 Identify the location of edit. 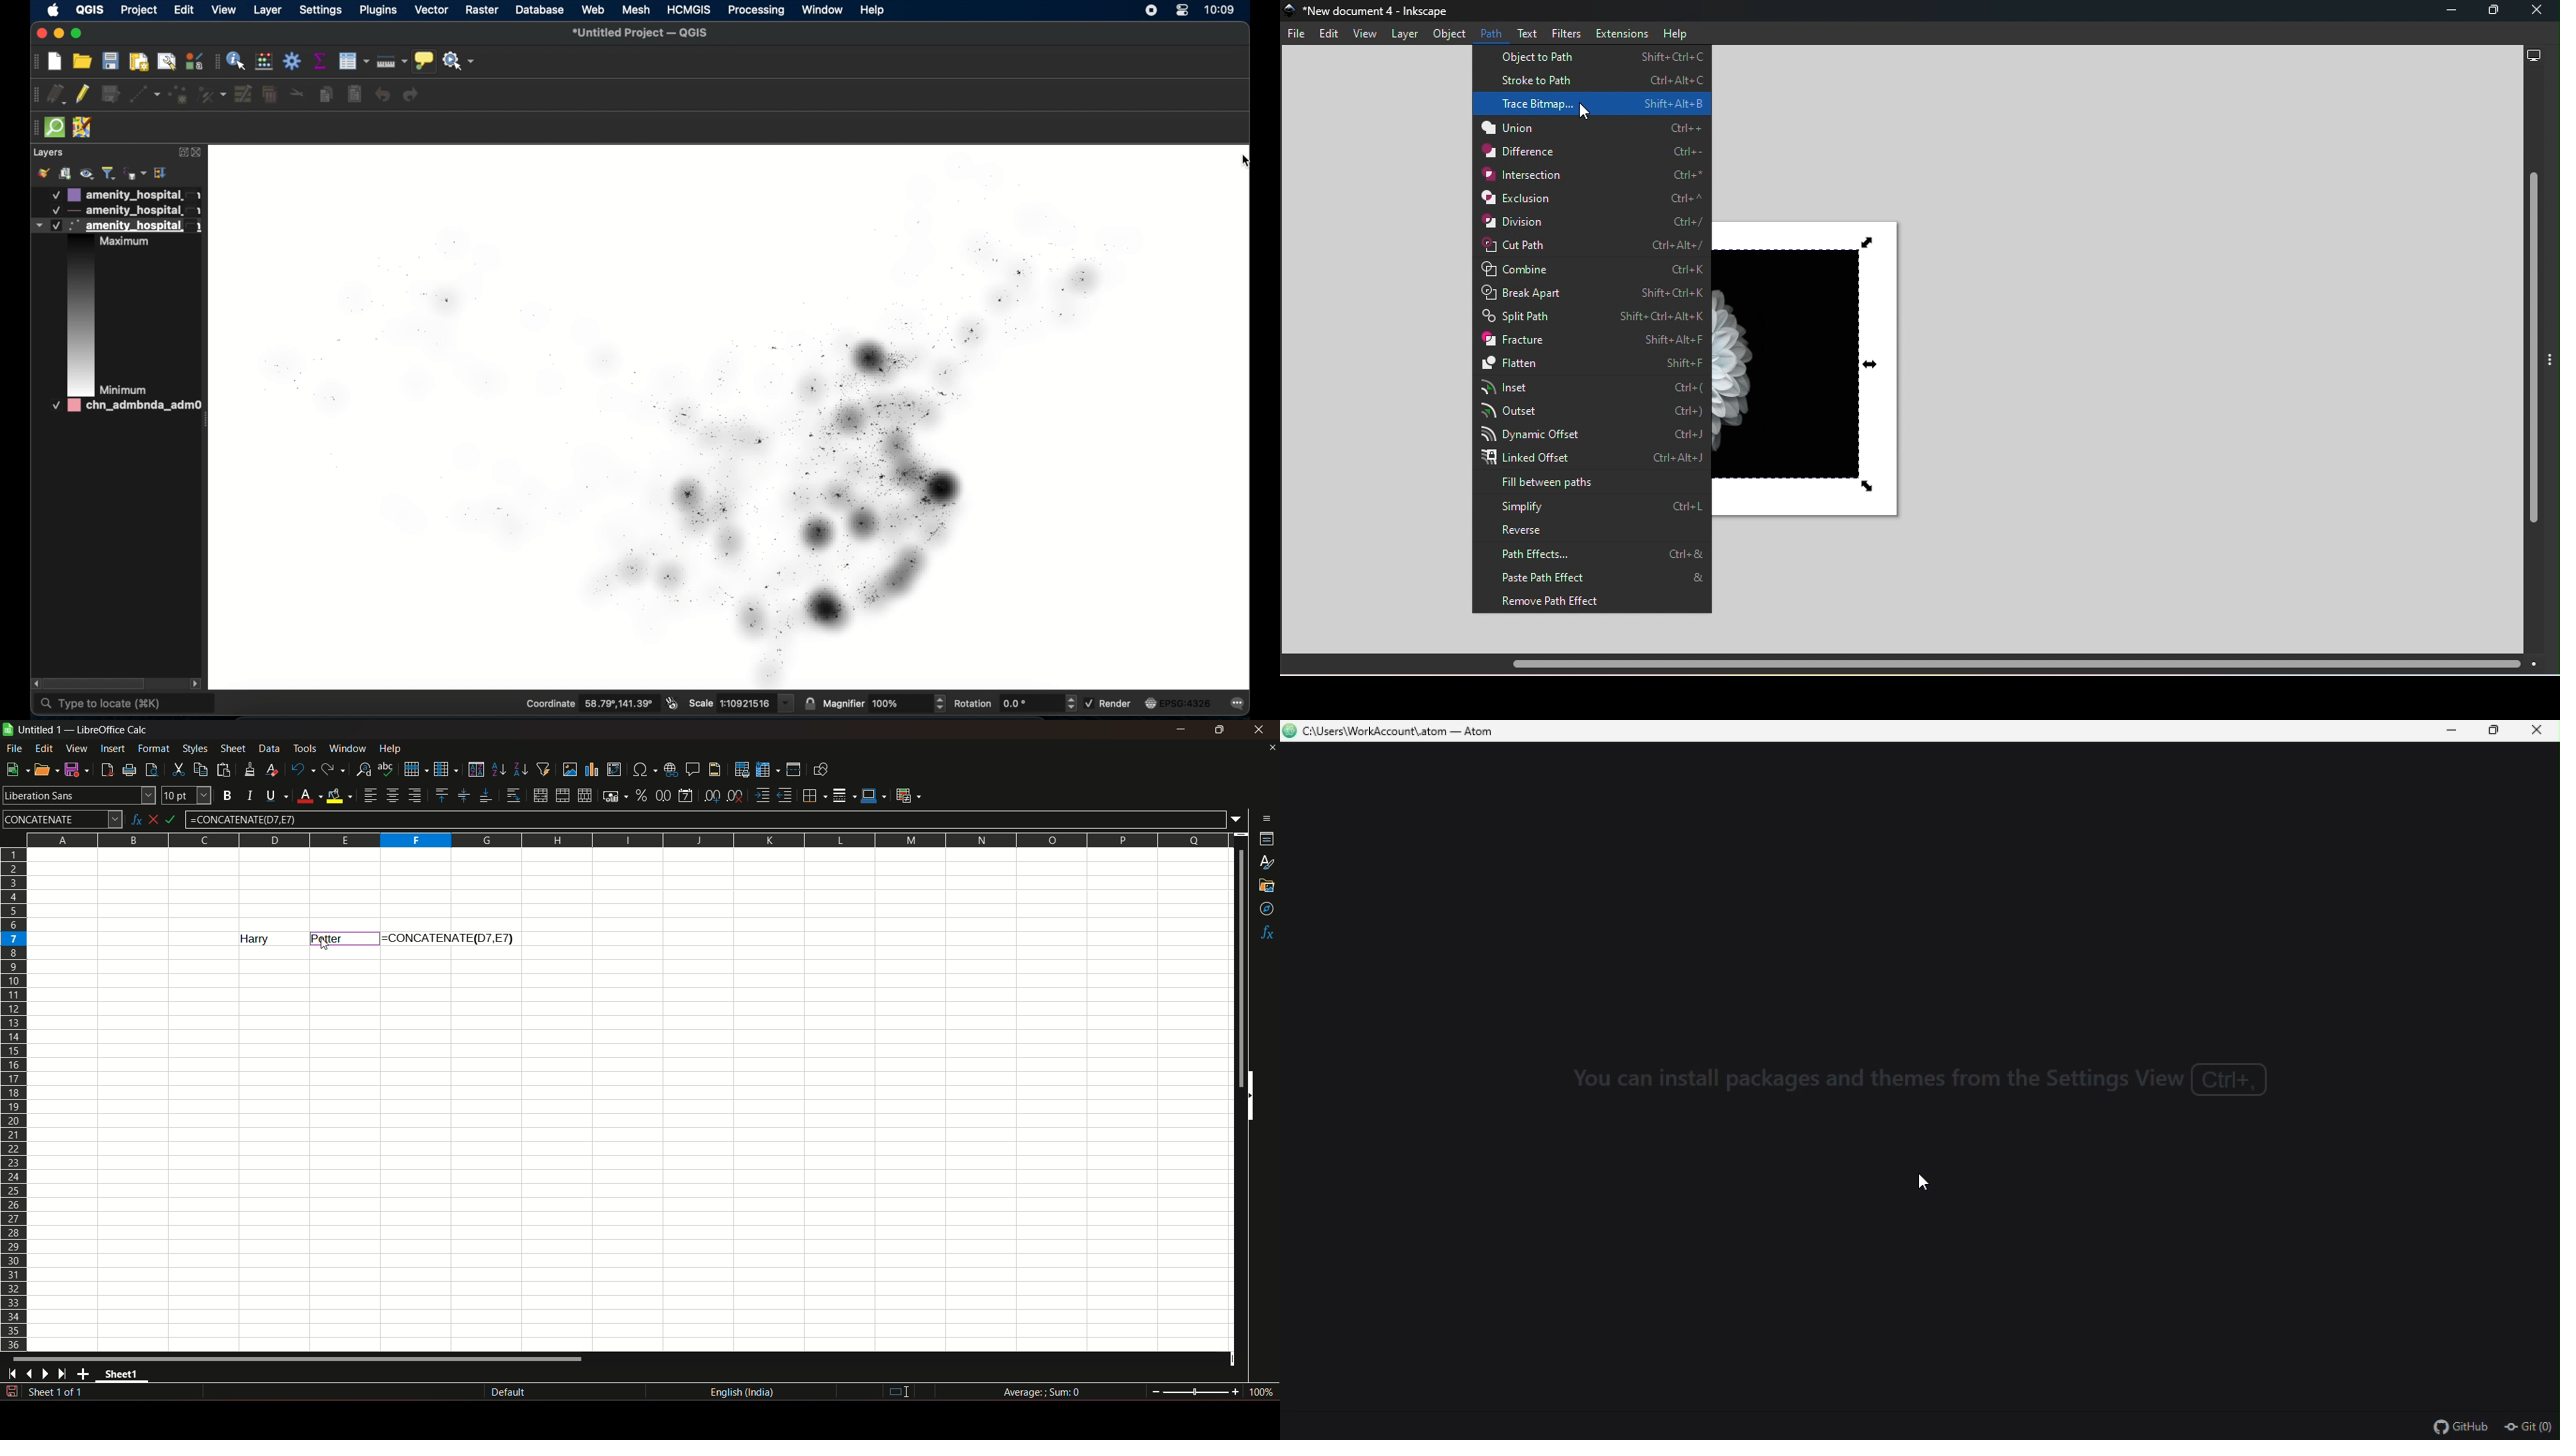
(45, 748).